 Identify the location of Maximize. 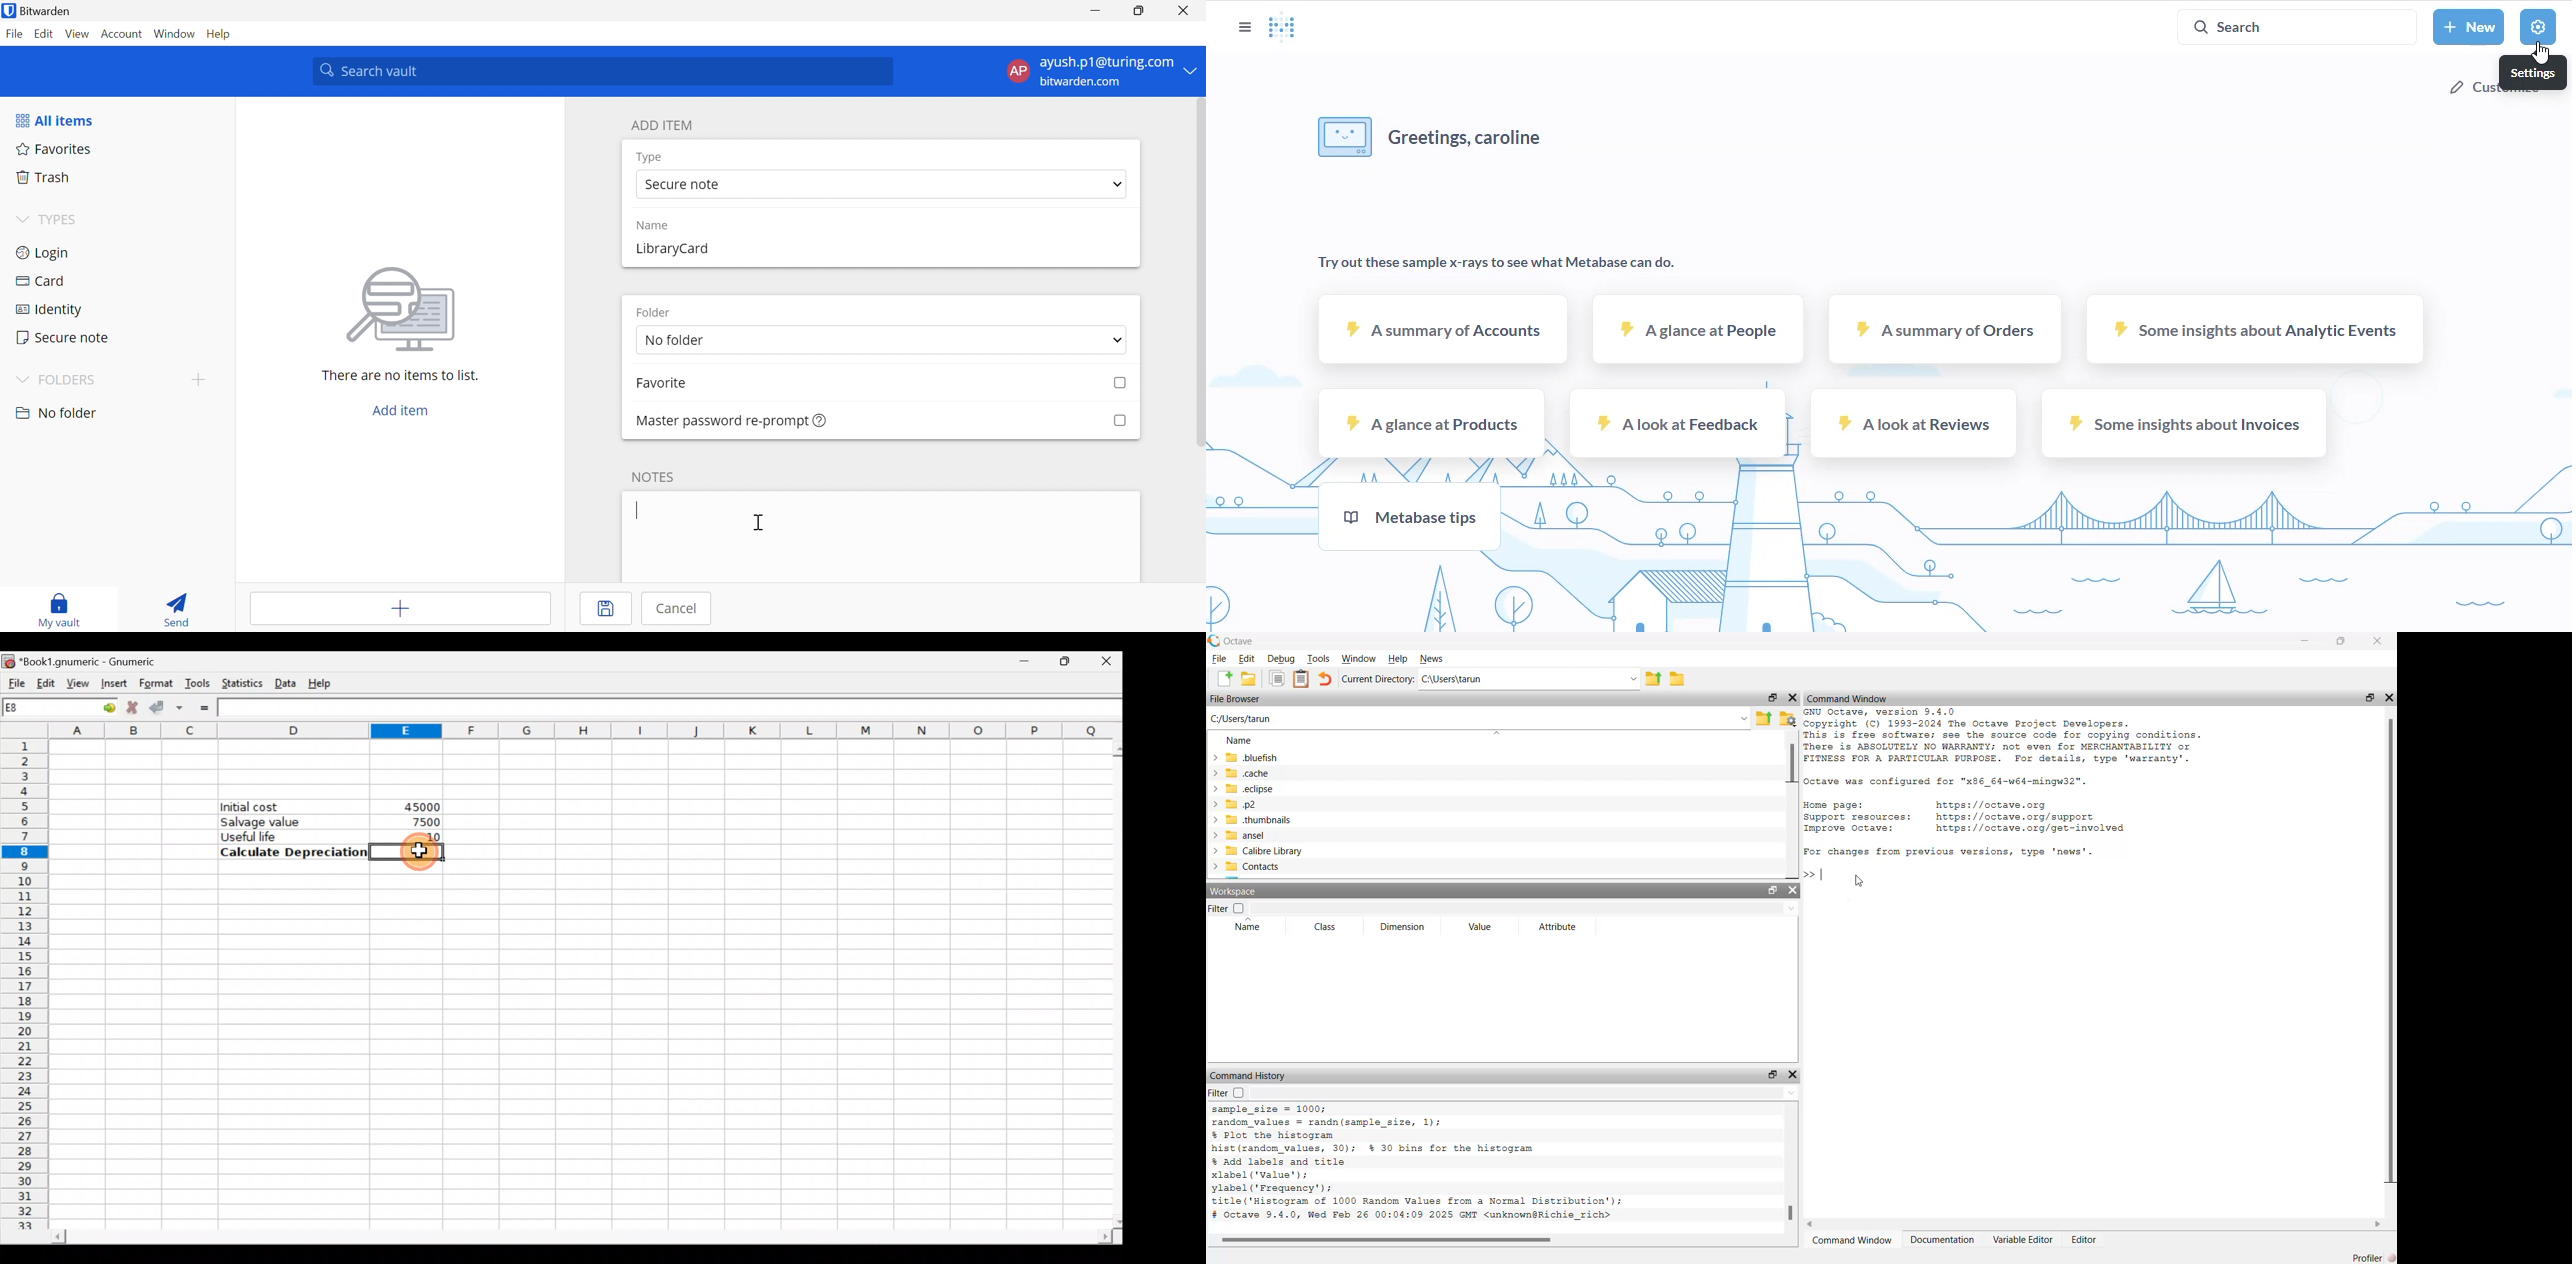
(1059, 664).